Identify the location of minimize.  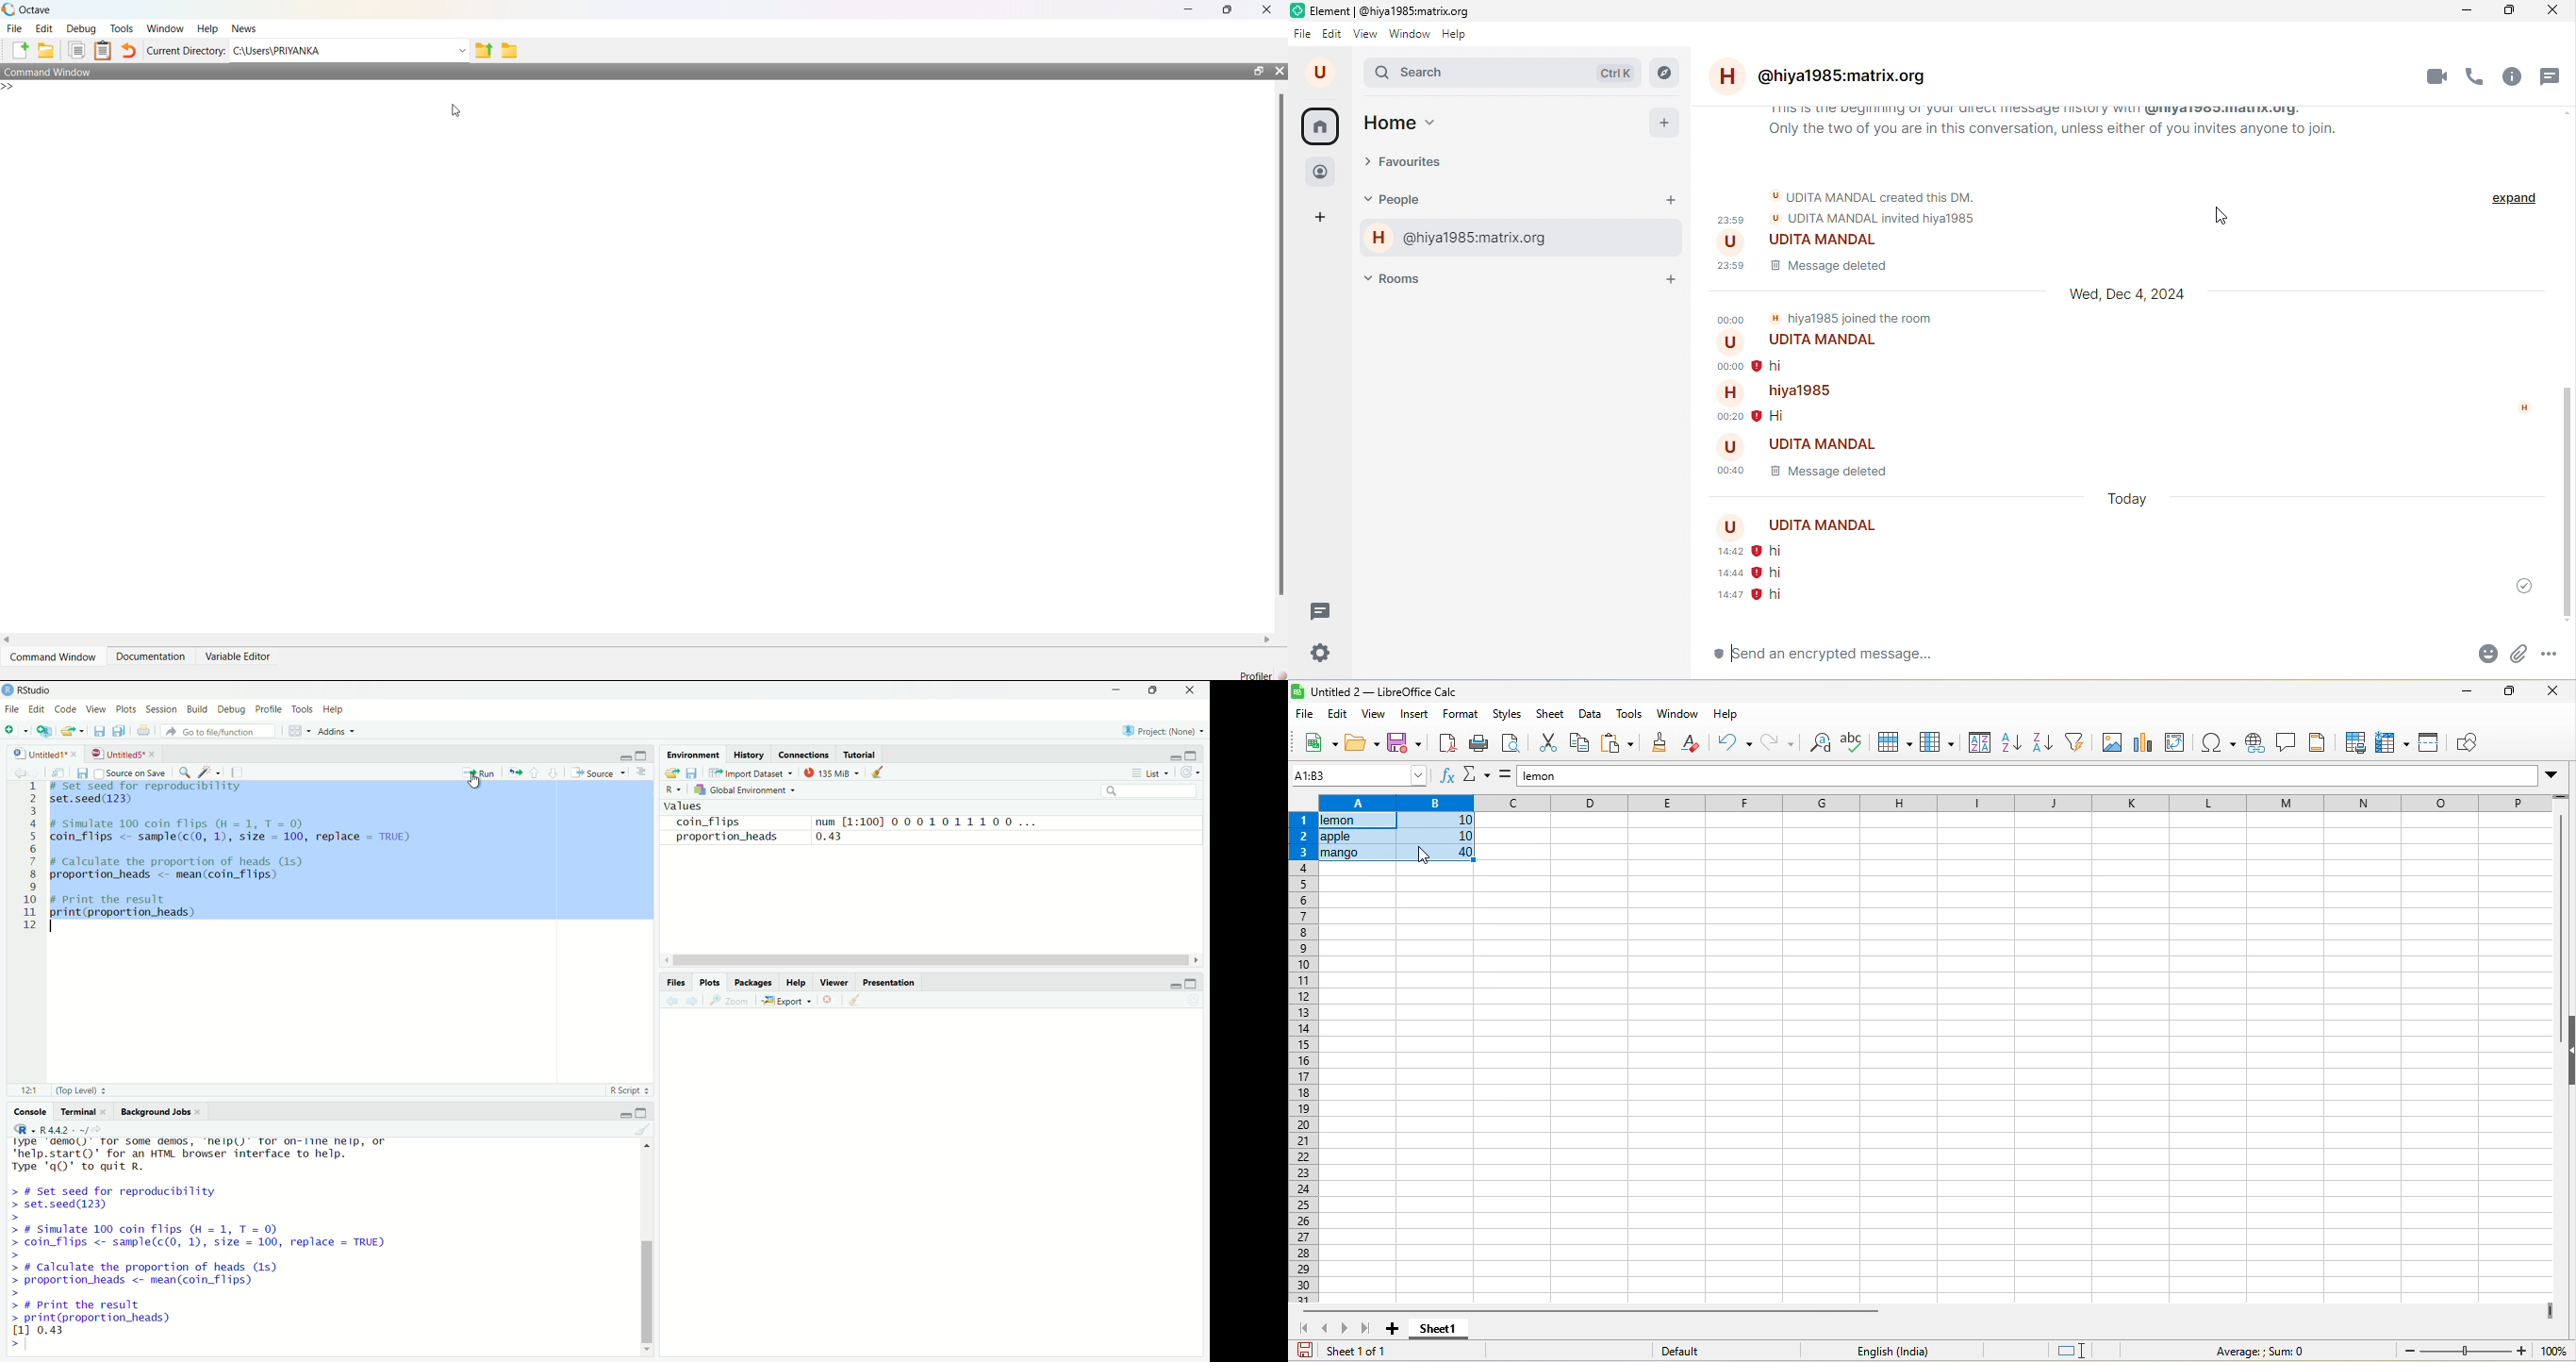
(622, 755).